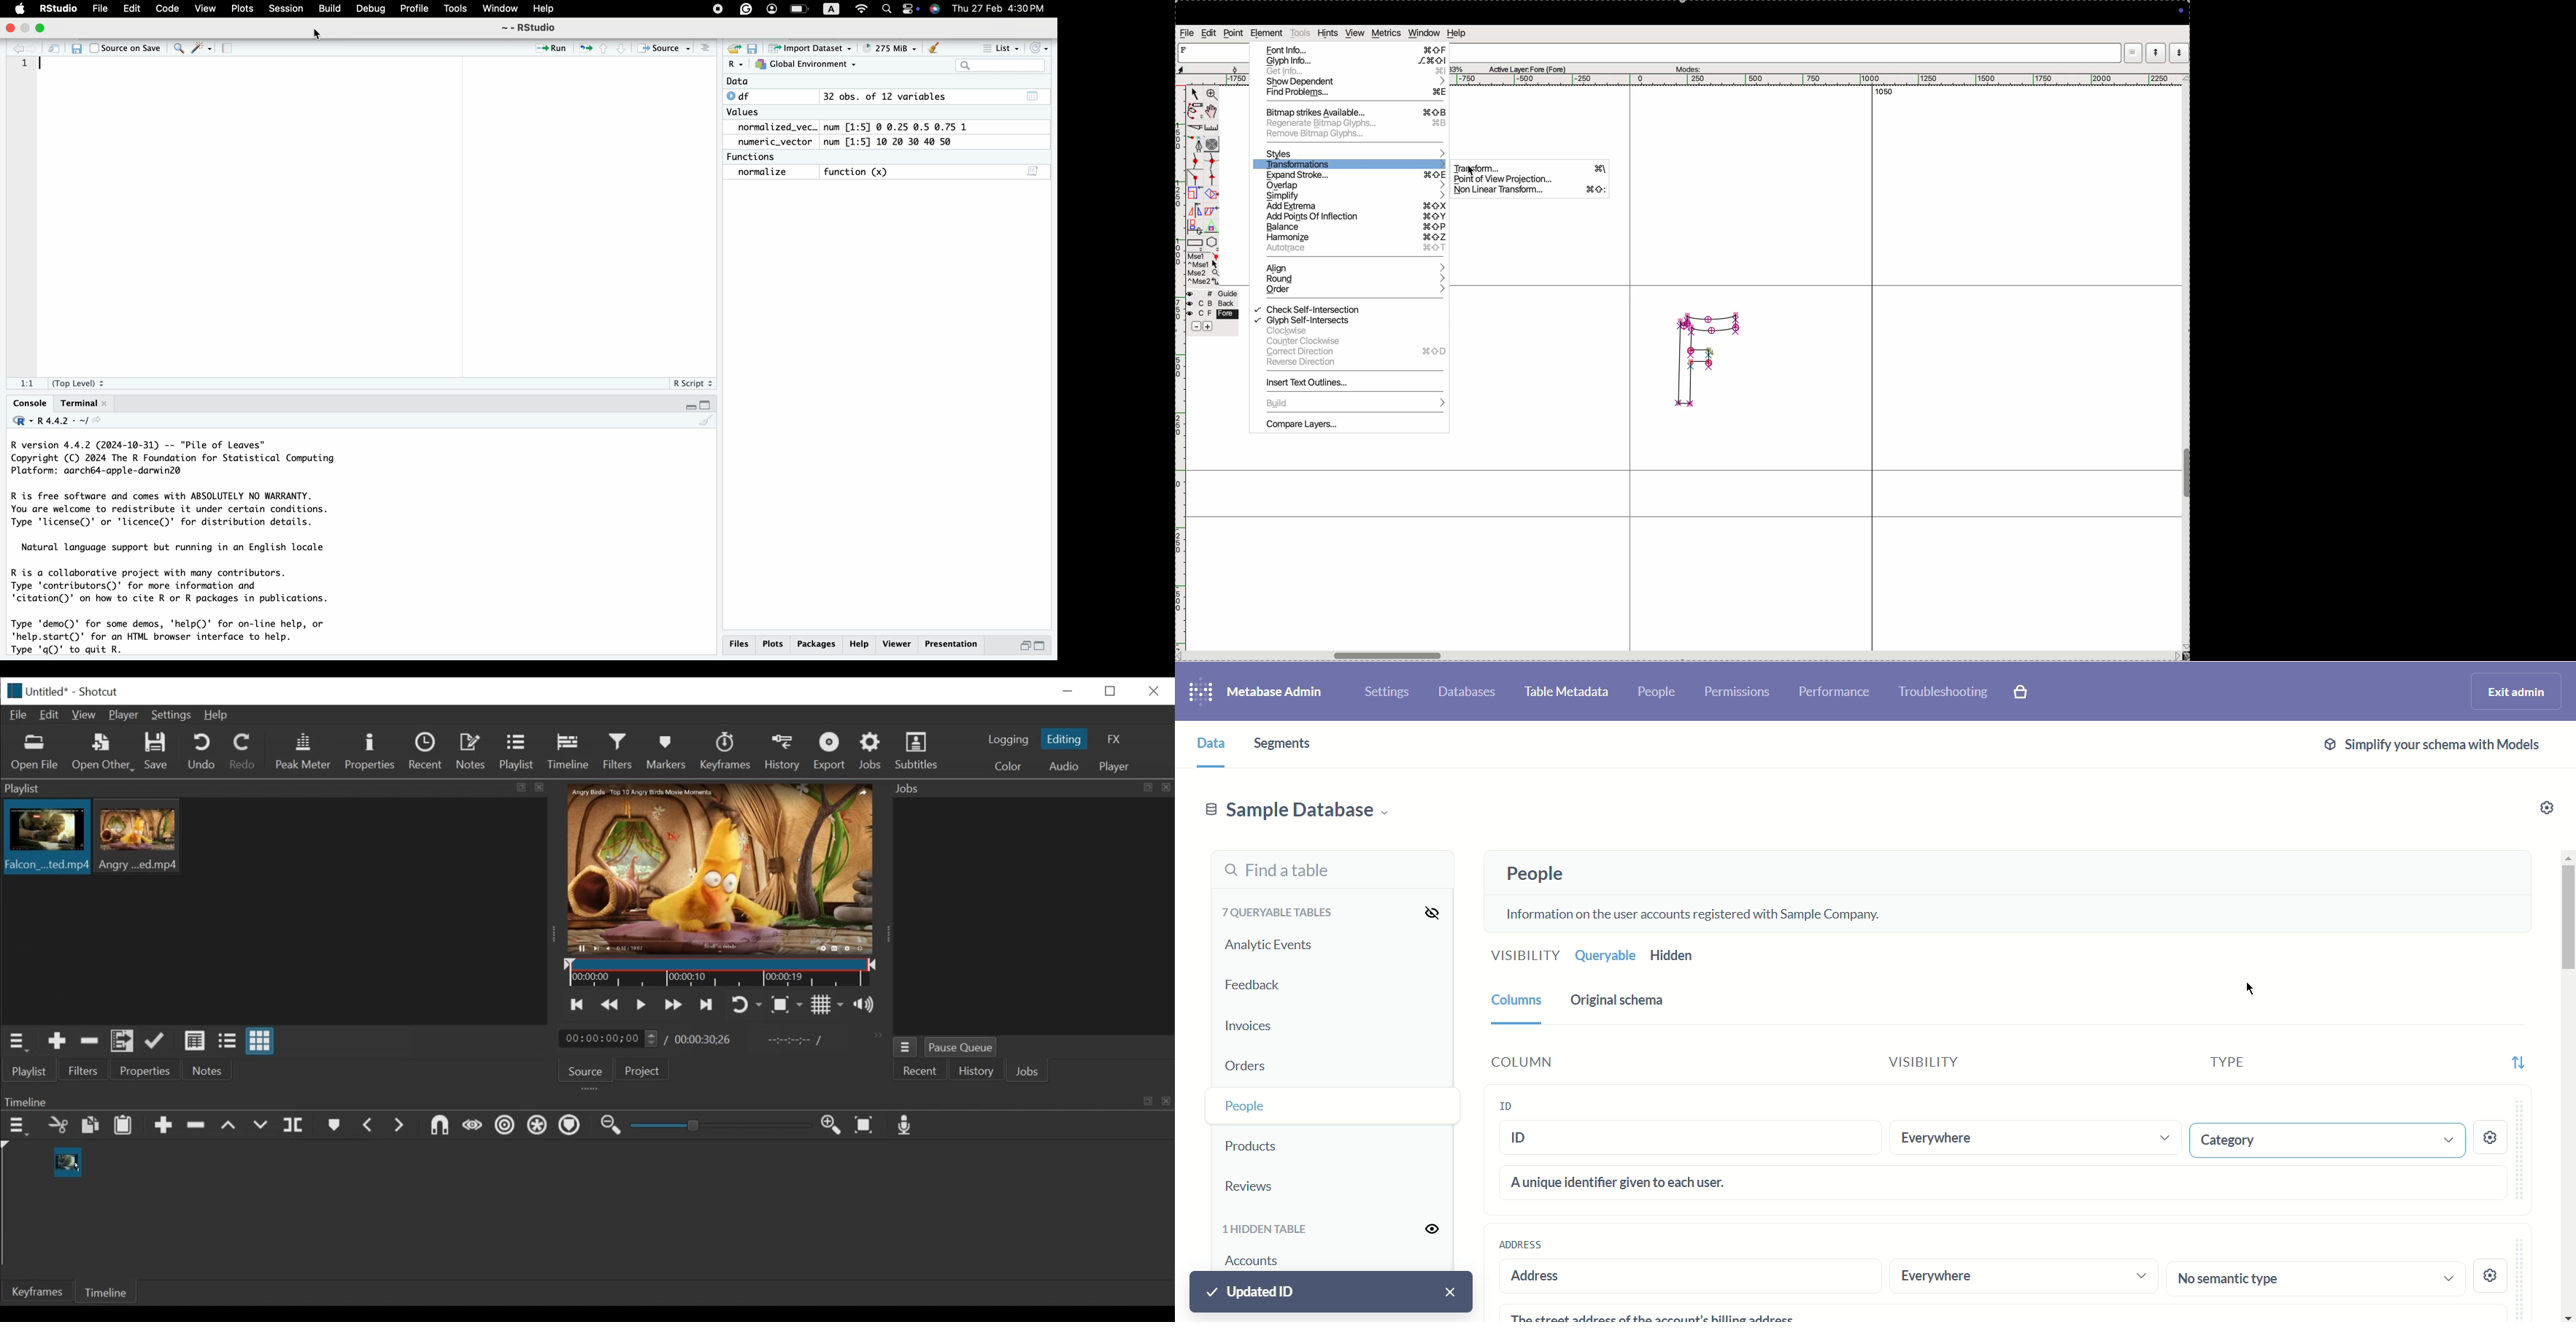 The width and height of the screenshot is (2576, 1344). I want to click on RStudio, so click(58, 8).